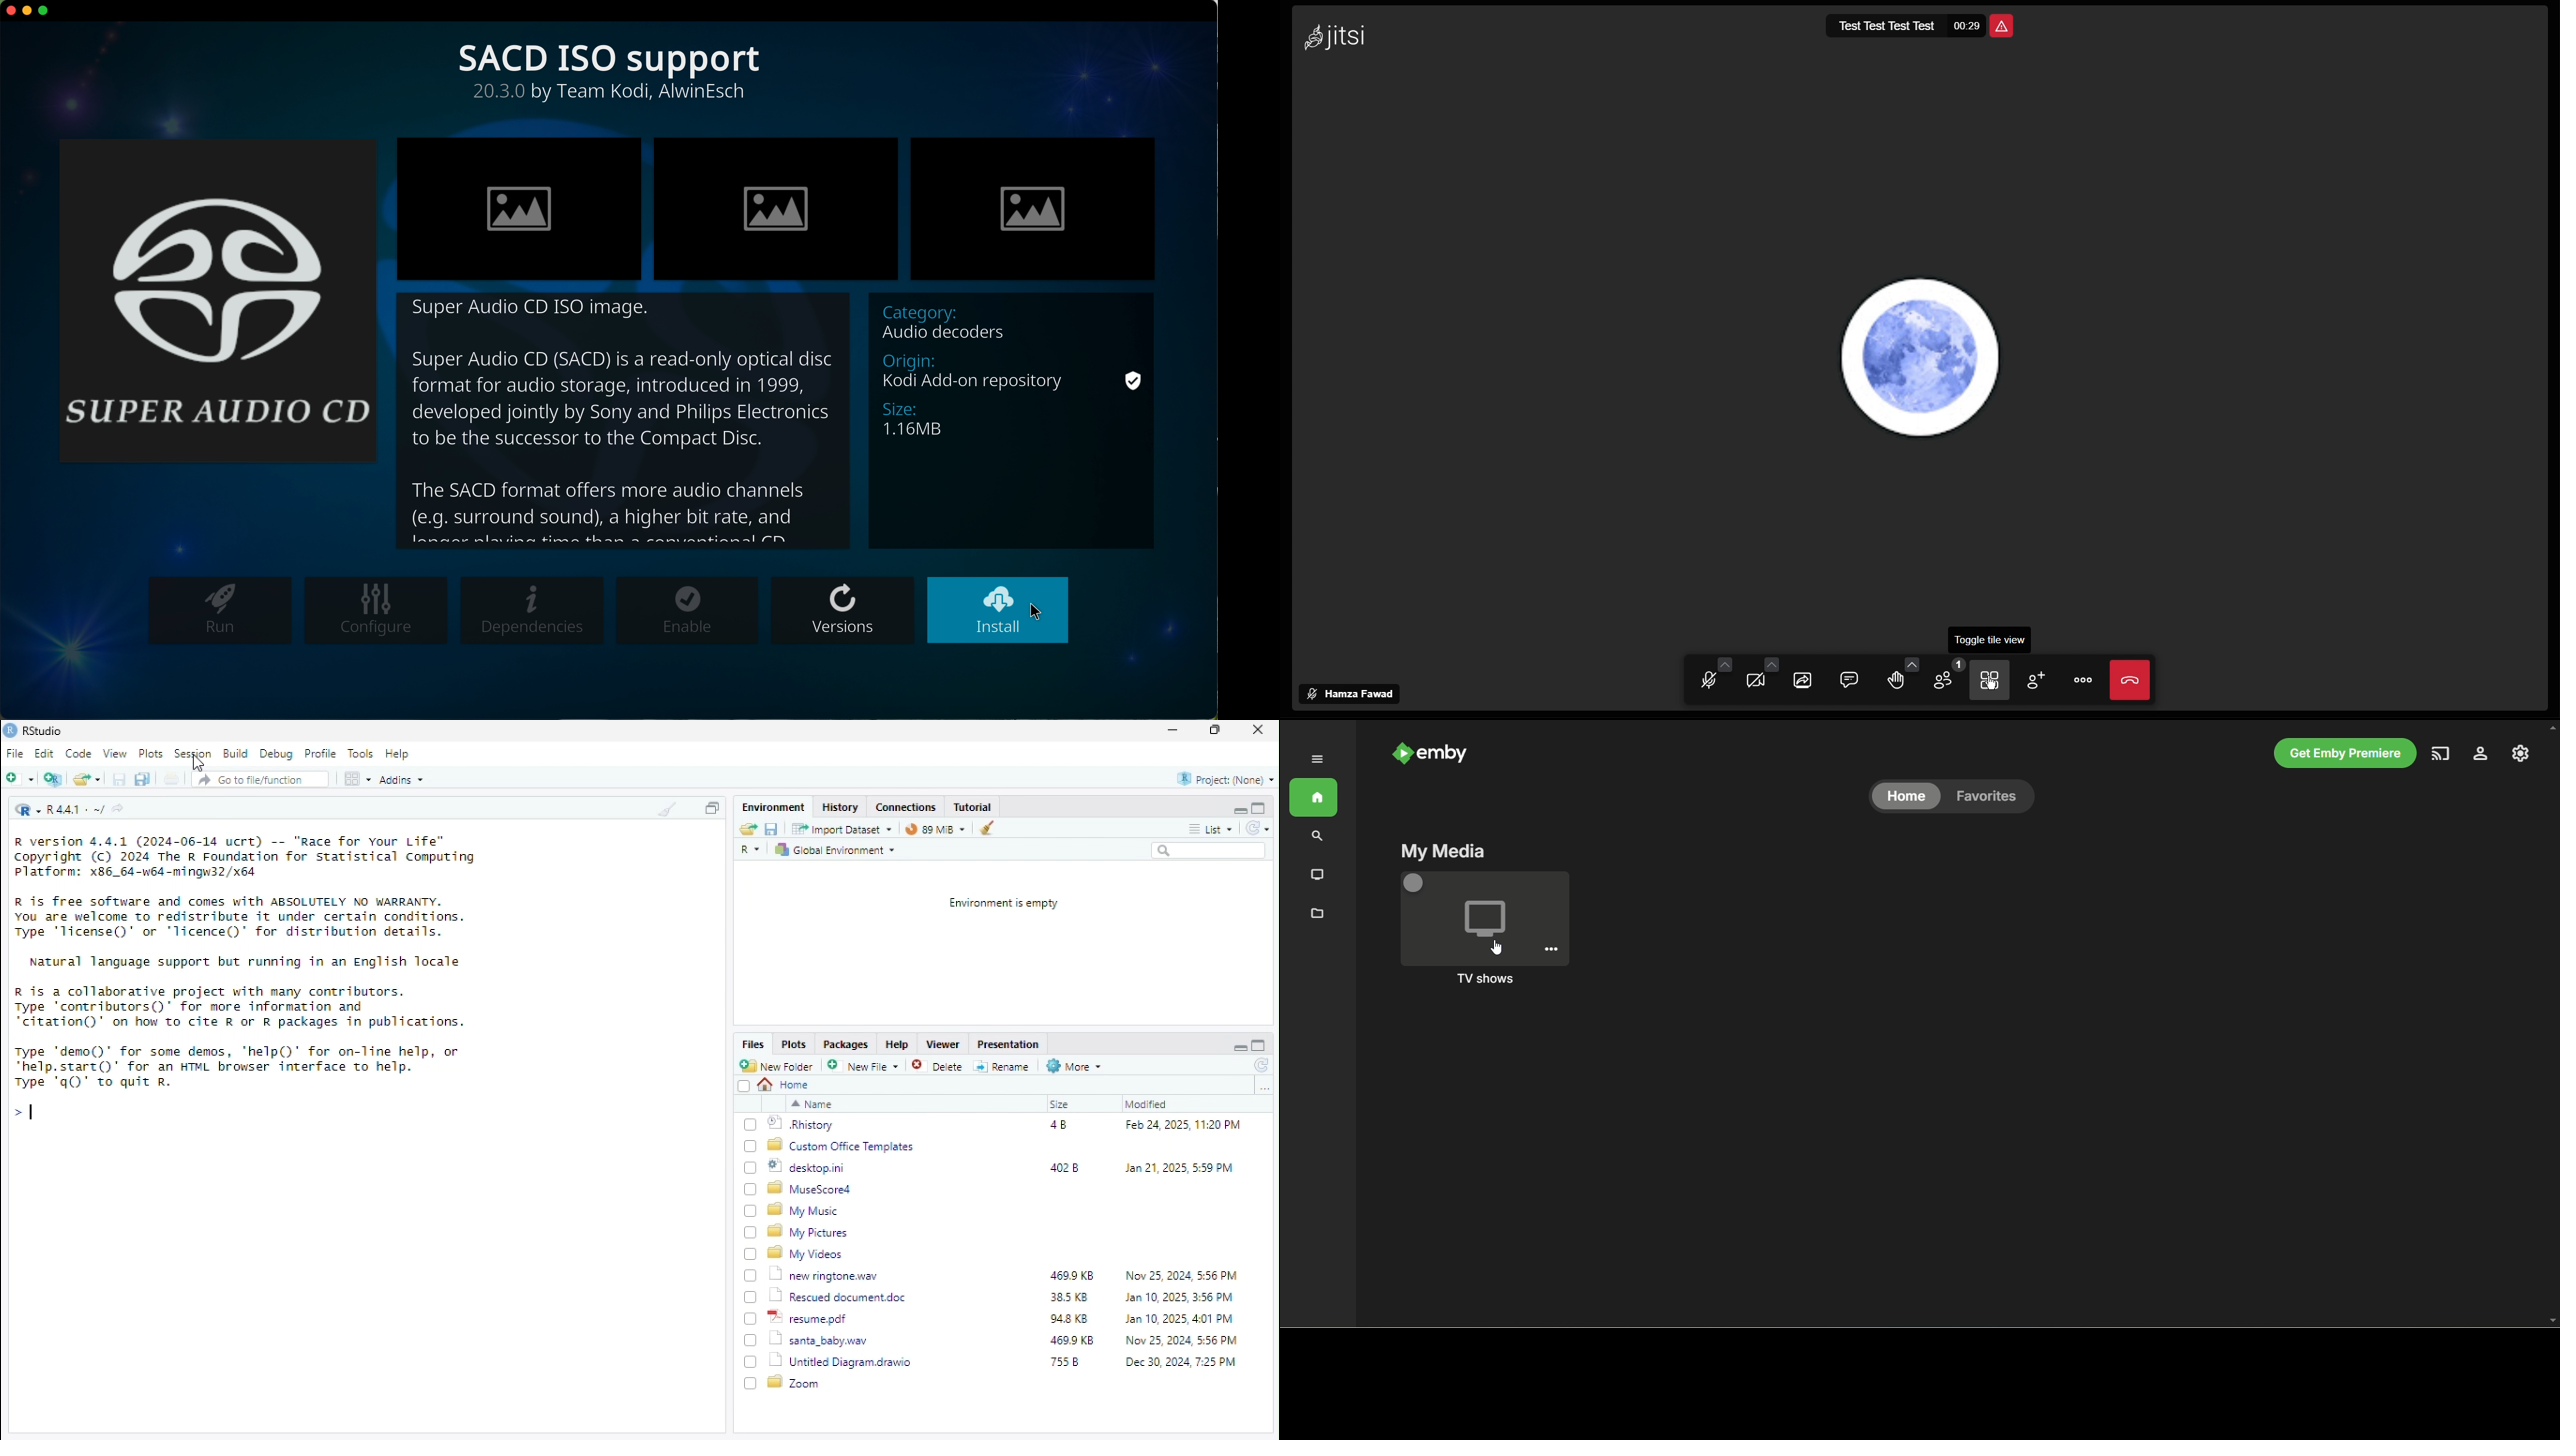  Describe the element at coordinates (199, 764) in the screenshot. I see `Cursor ` at that location.